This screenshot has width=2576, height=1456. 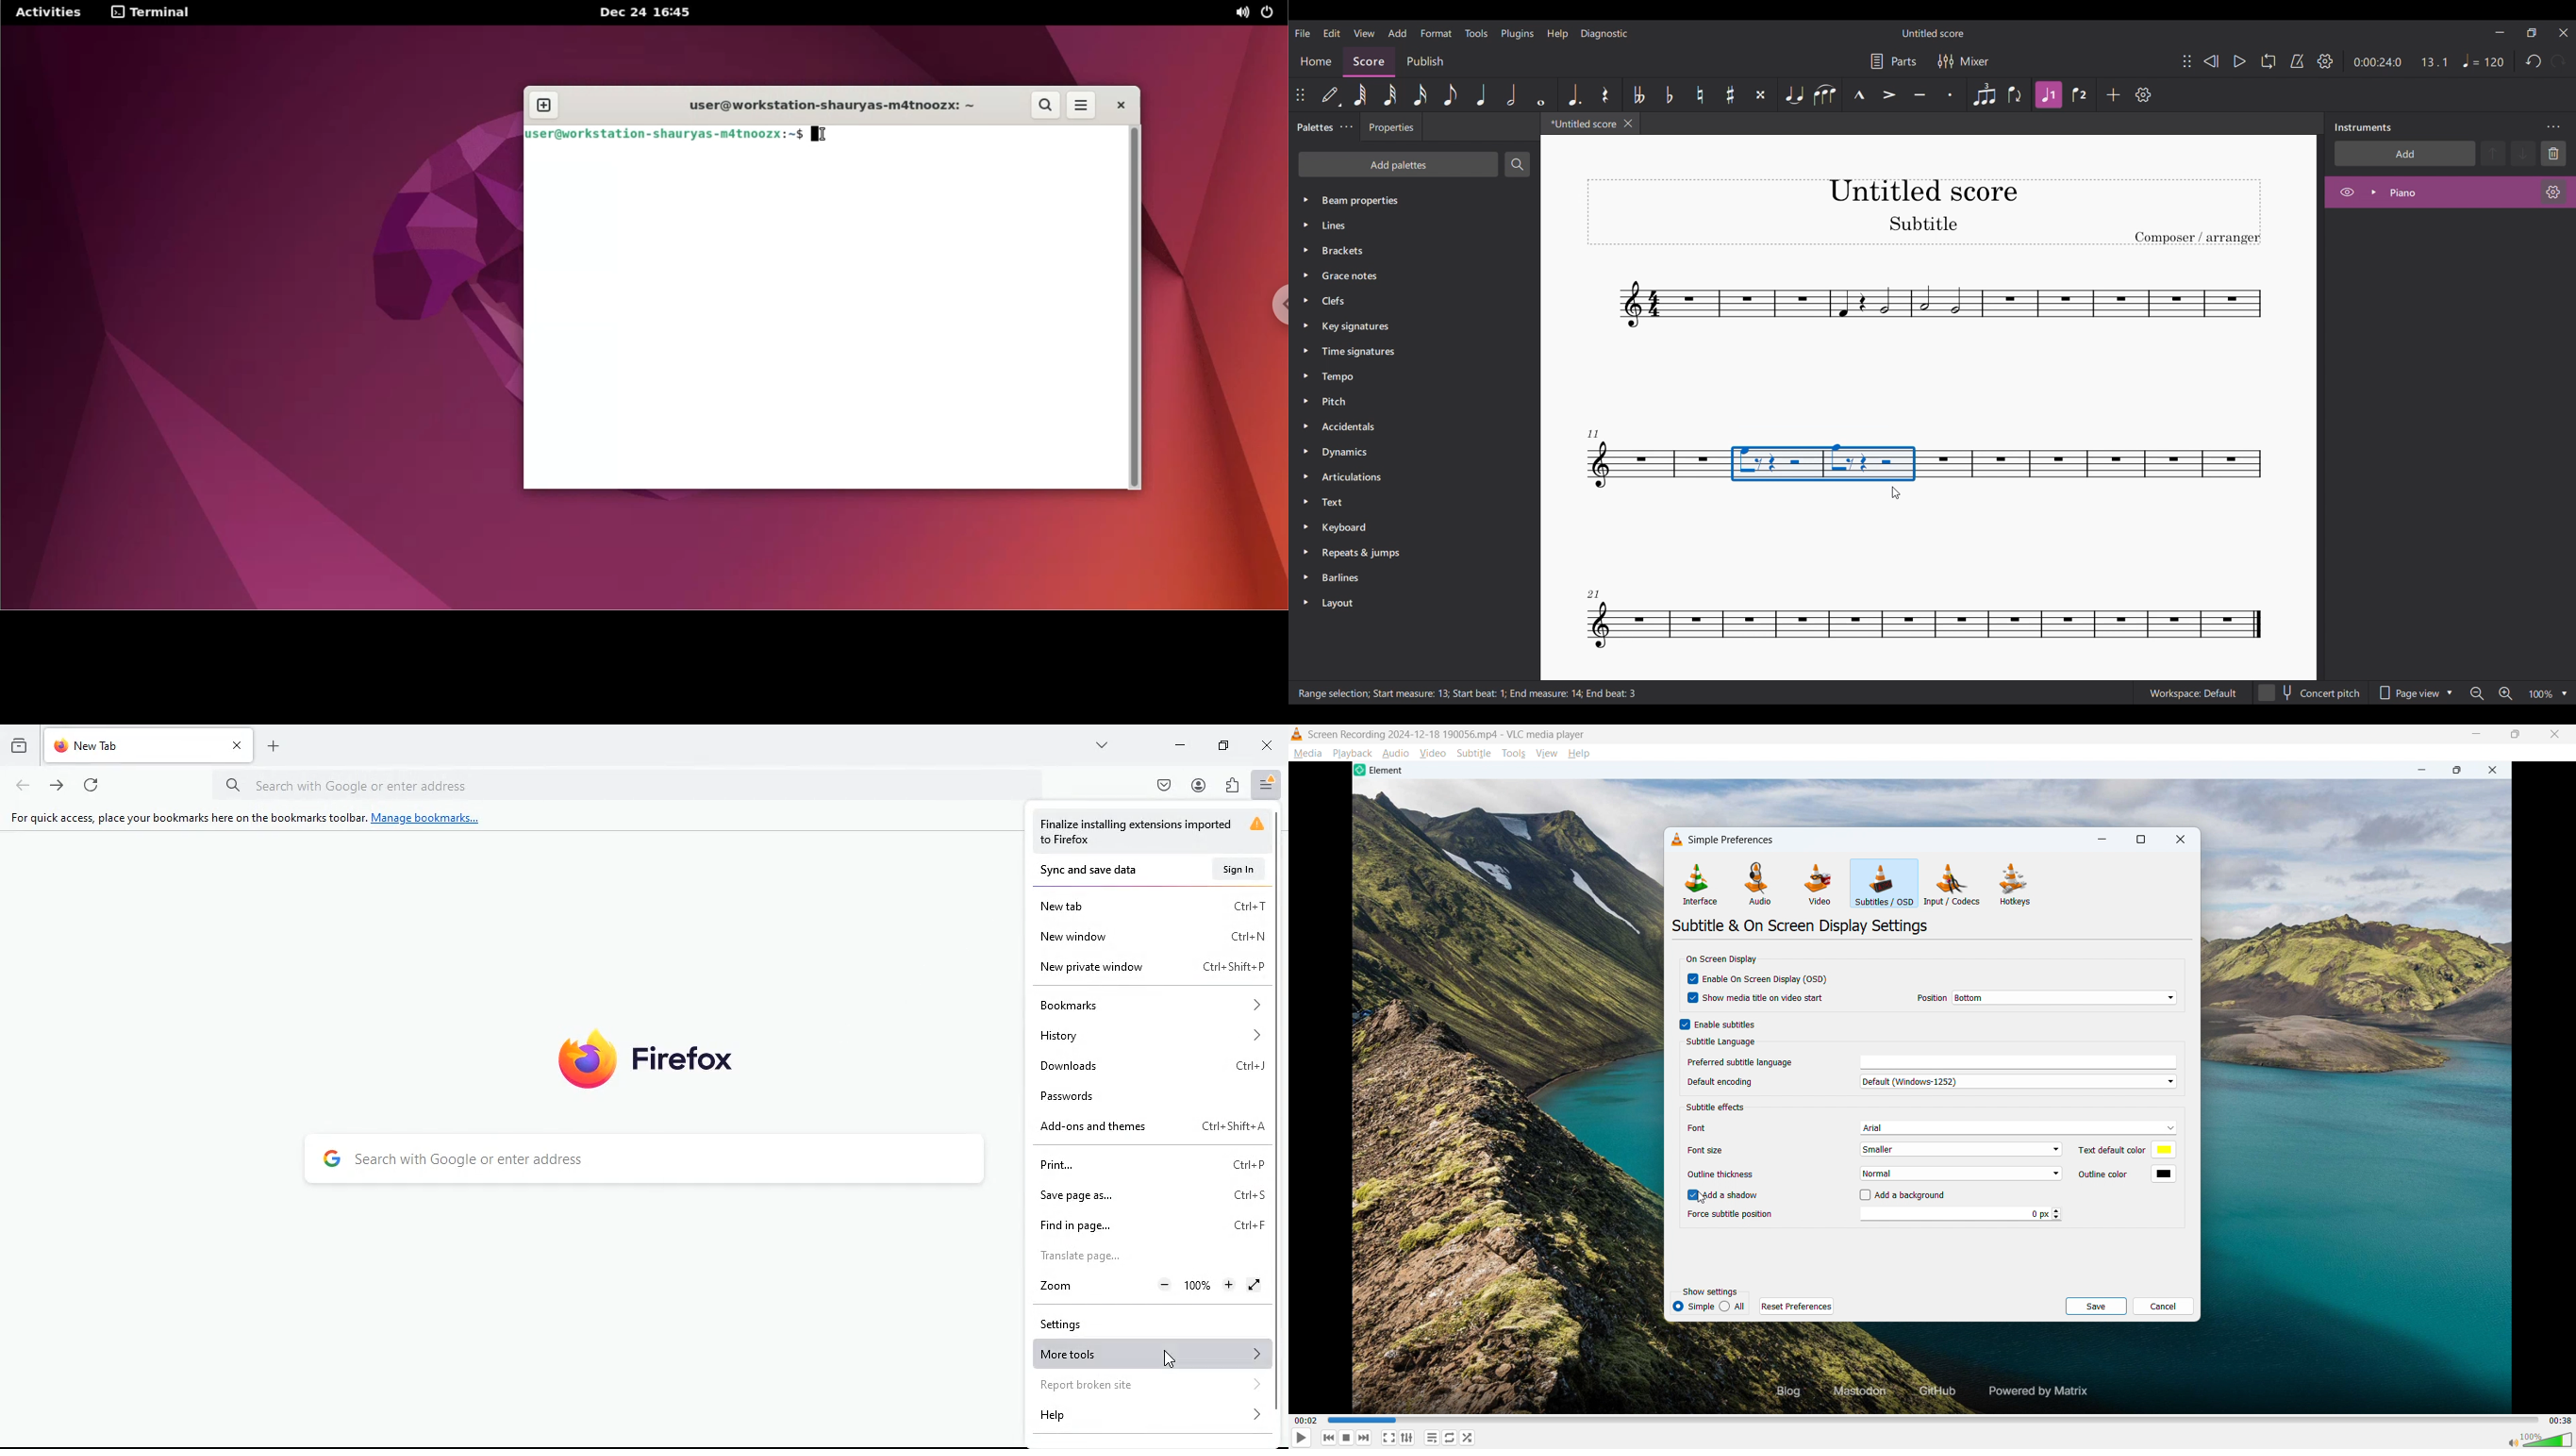 I want to click on Plugins menu, so click(x=1517, y=34).